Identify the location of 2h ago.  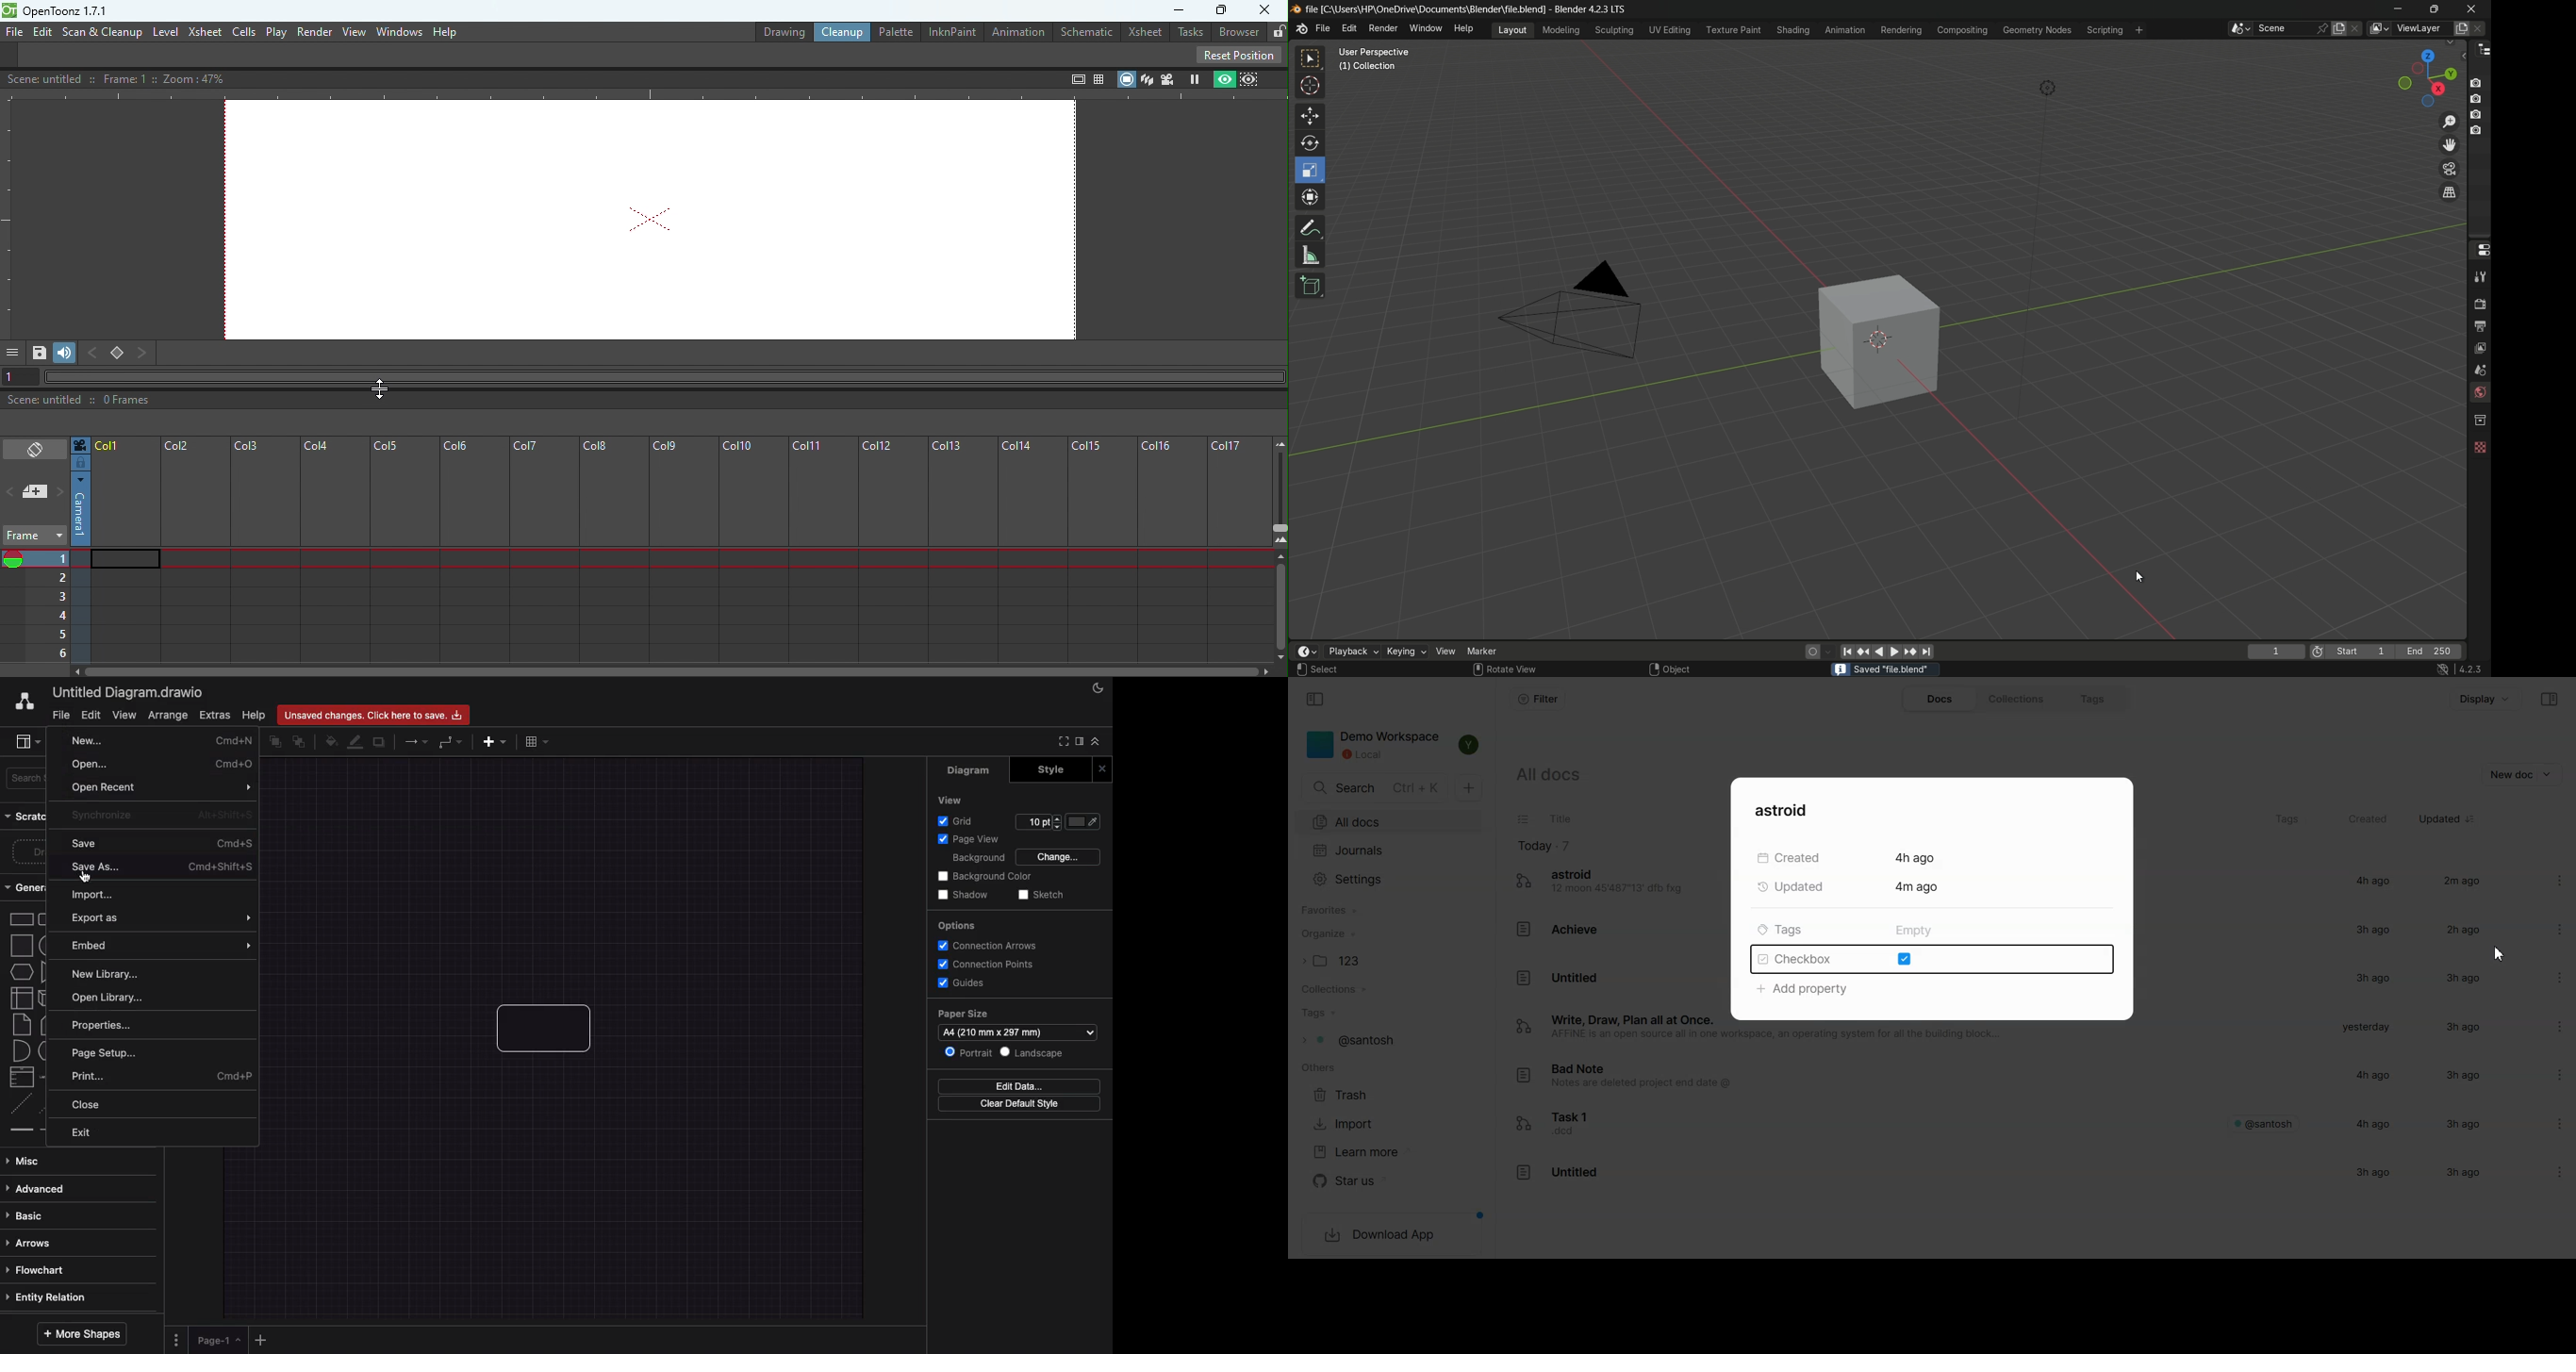
(2459, 931).